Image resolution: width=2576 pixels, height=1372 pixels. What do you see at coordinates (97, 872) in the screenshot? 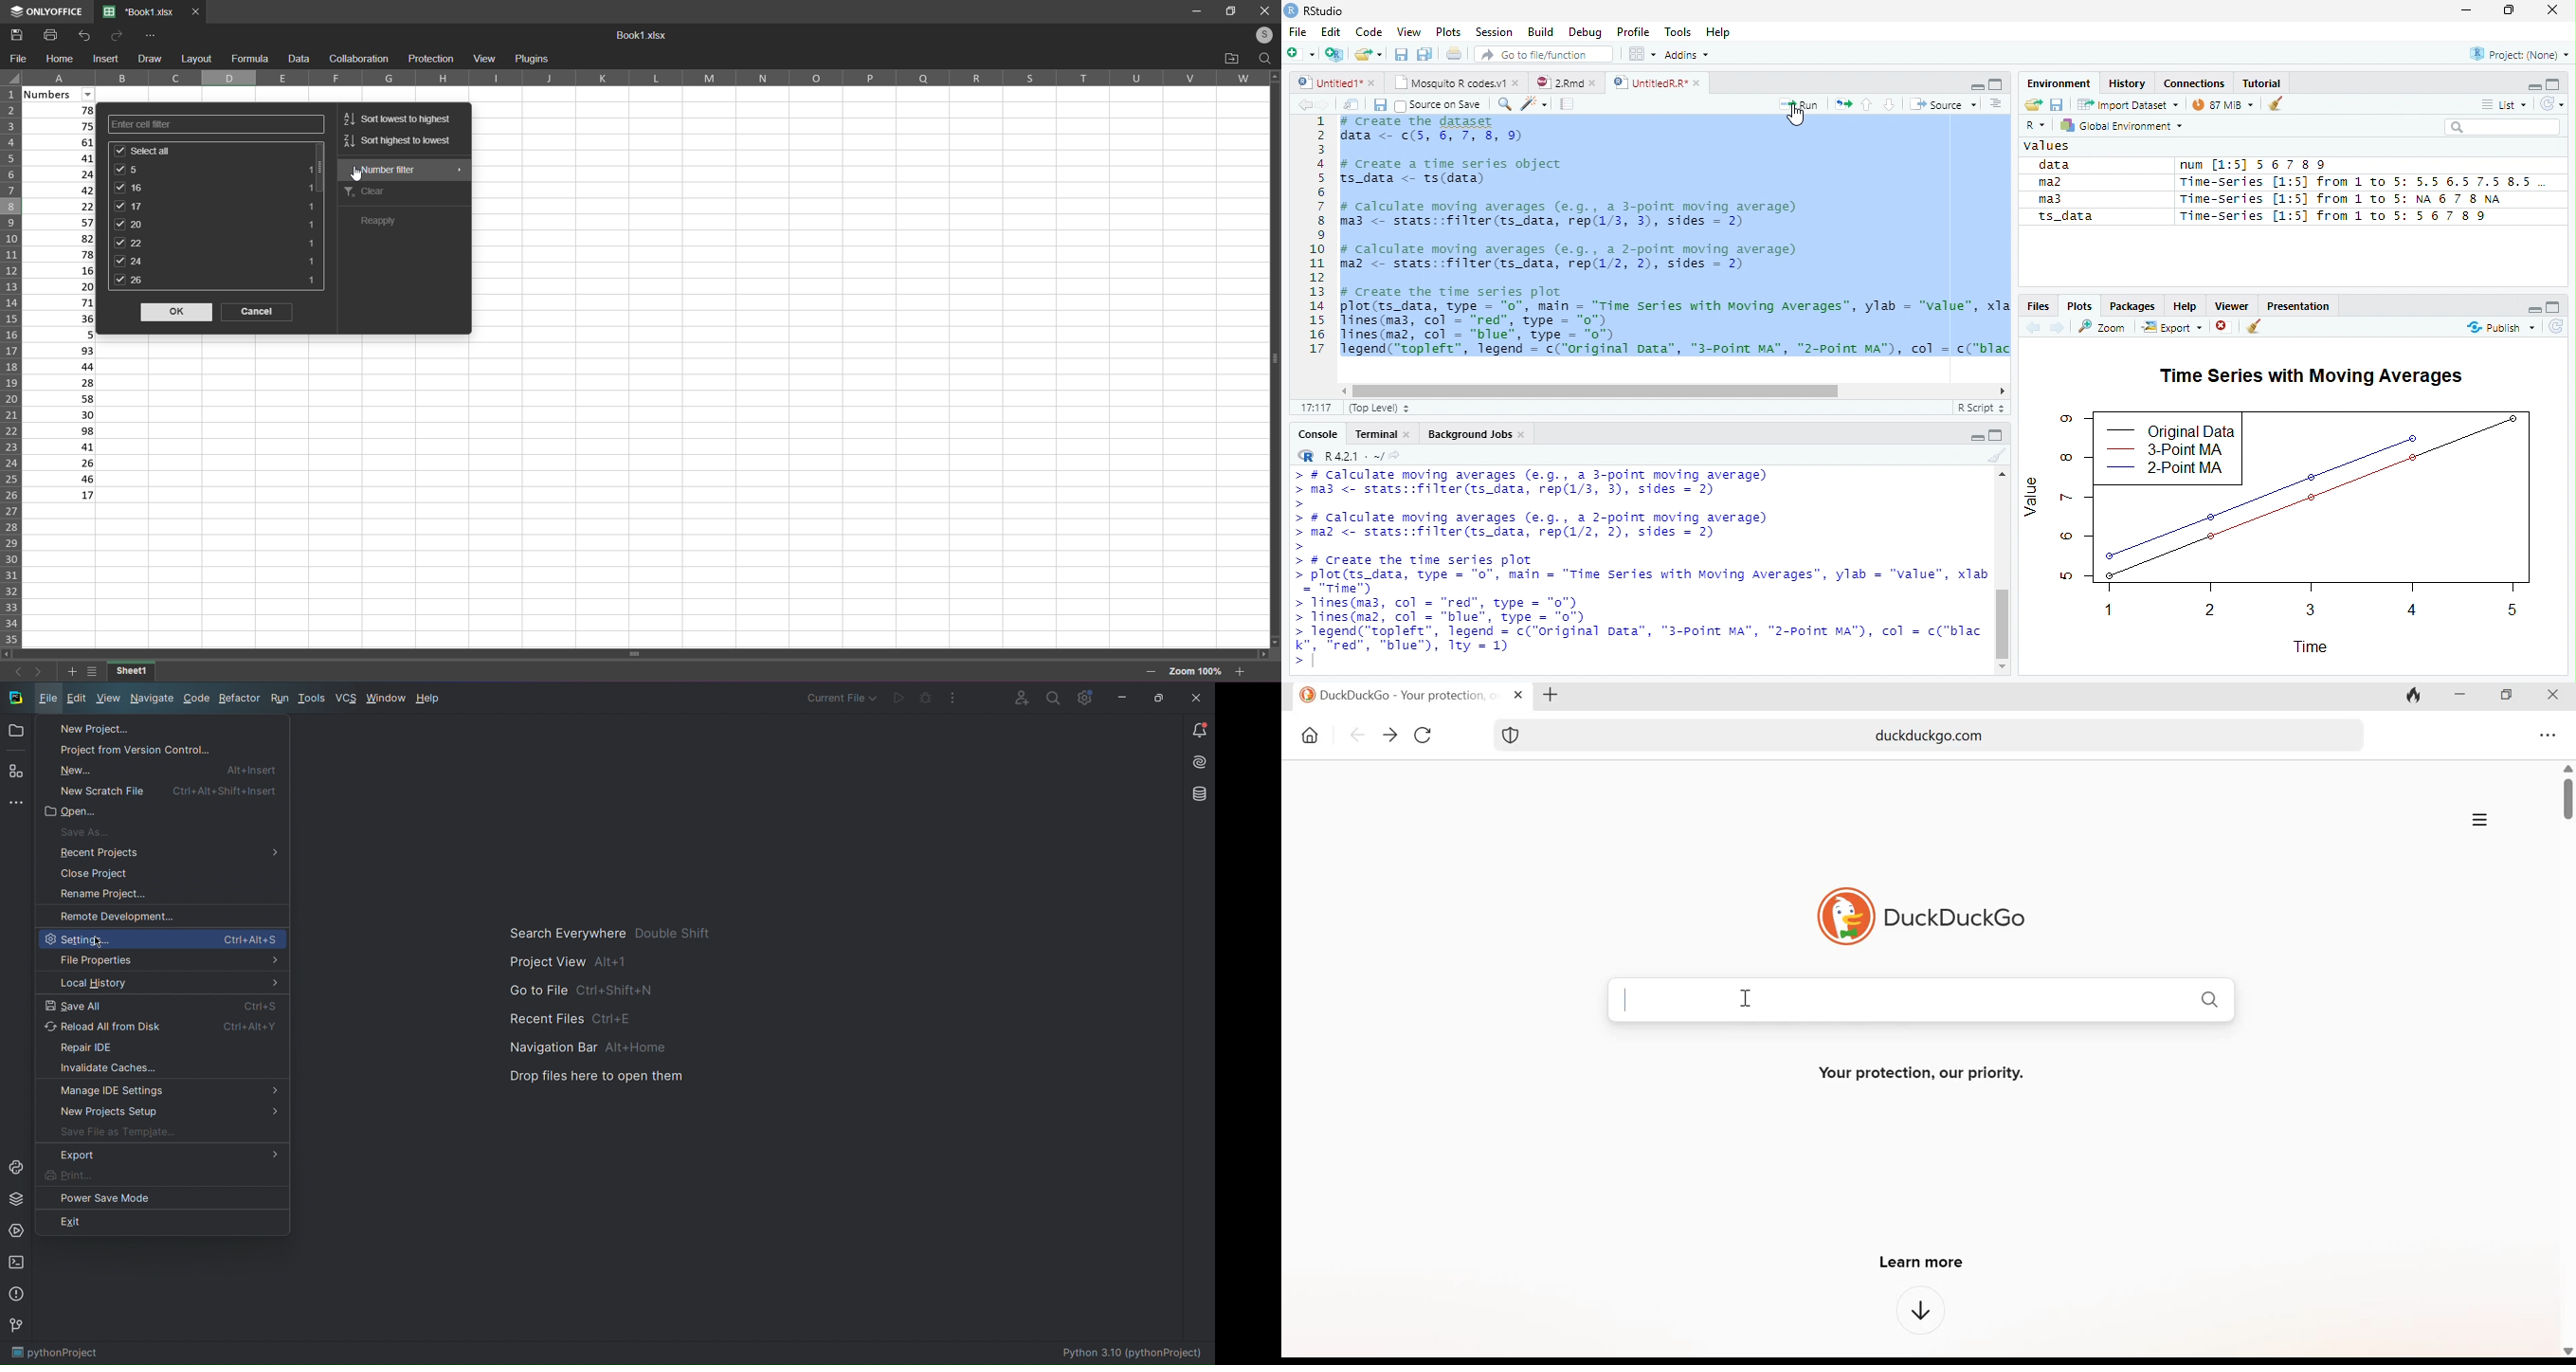
I see `Close Project` at bounding box center [97, 872].